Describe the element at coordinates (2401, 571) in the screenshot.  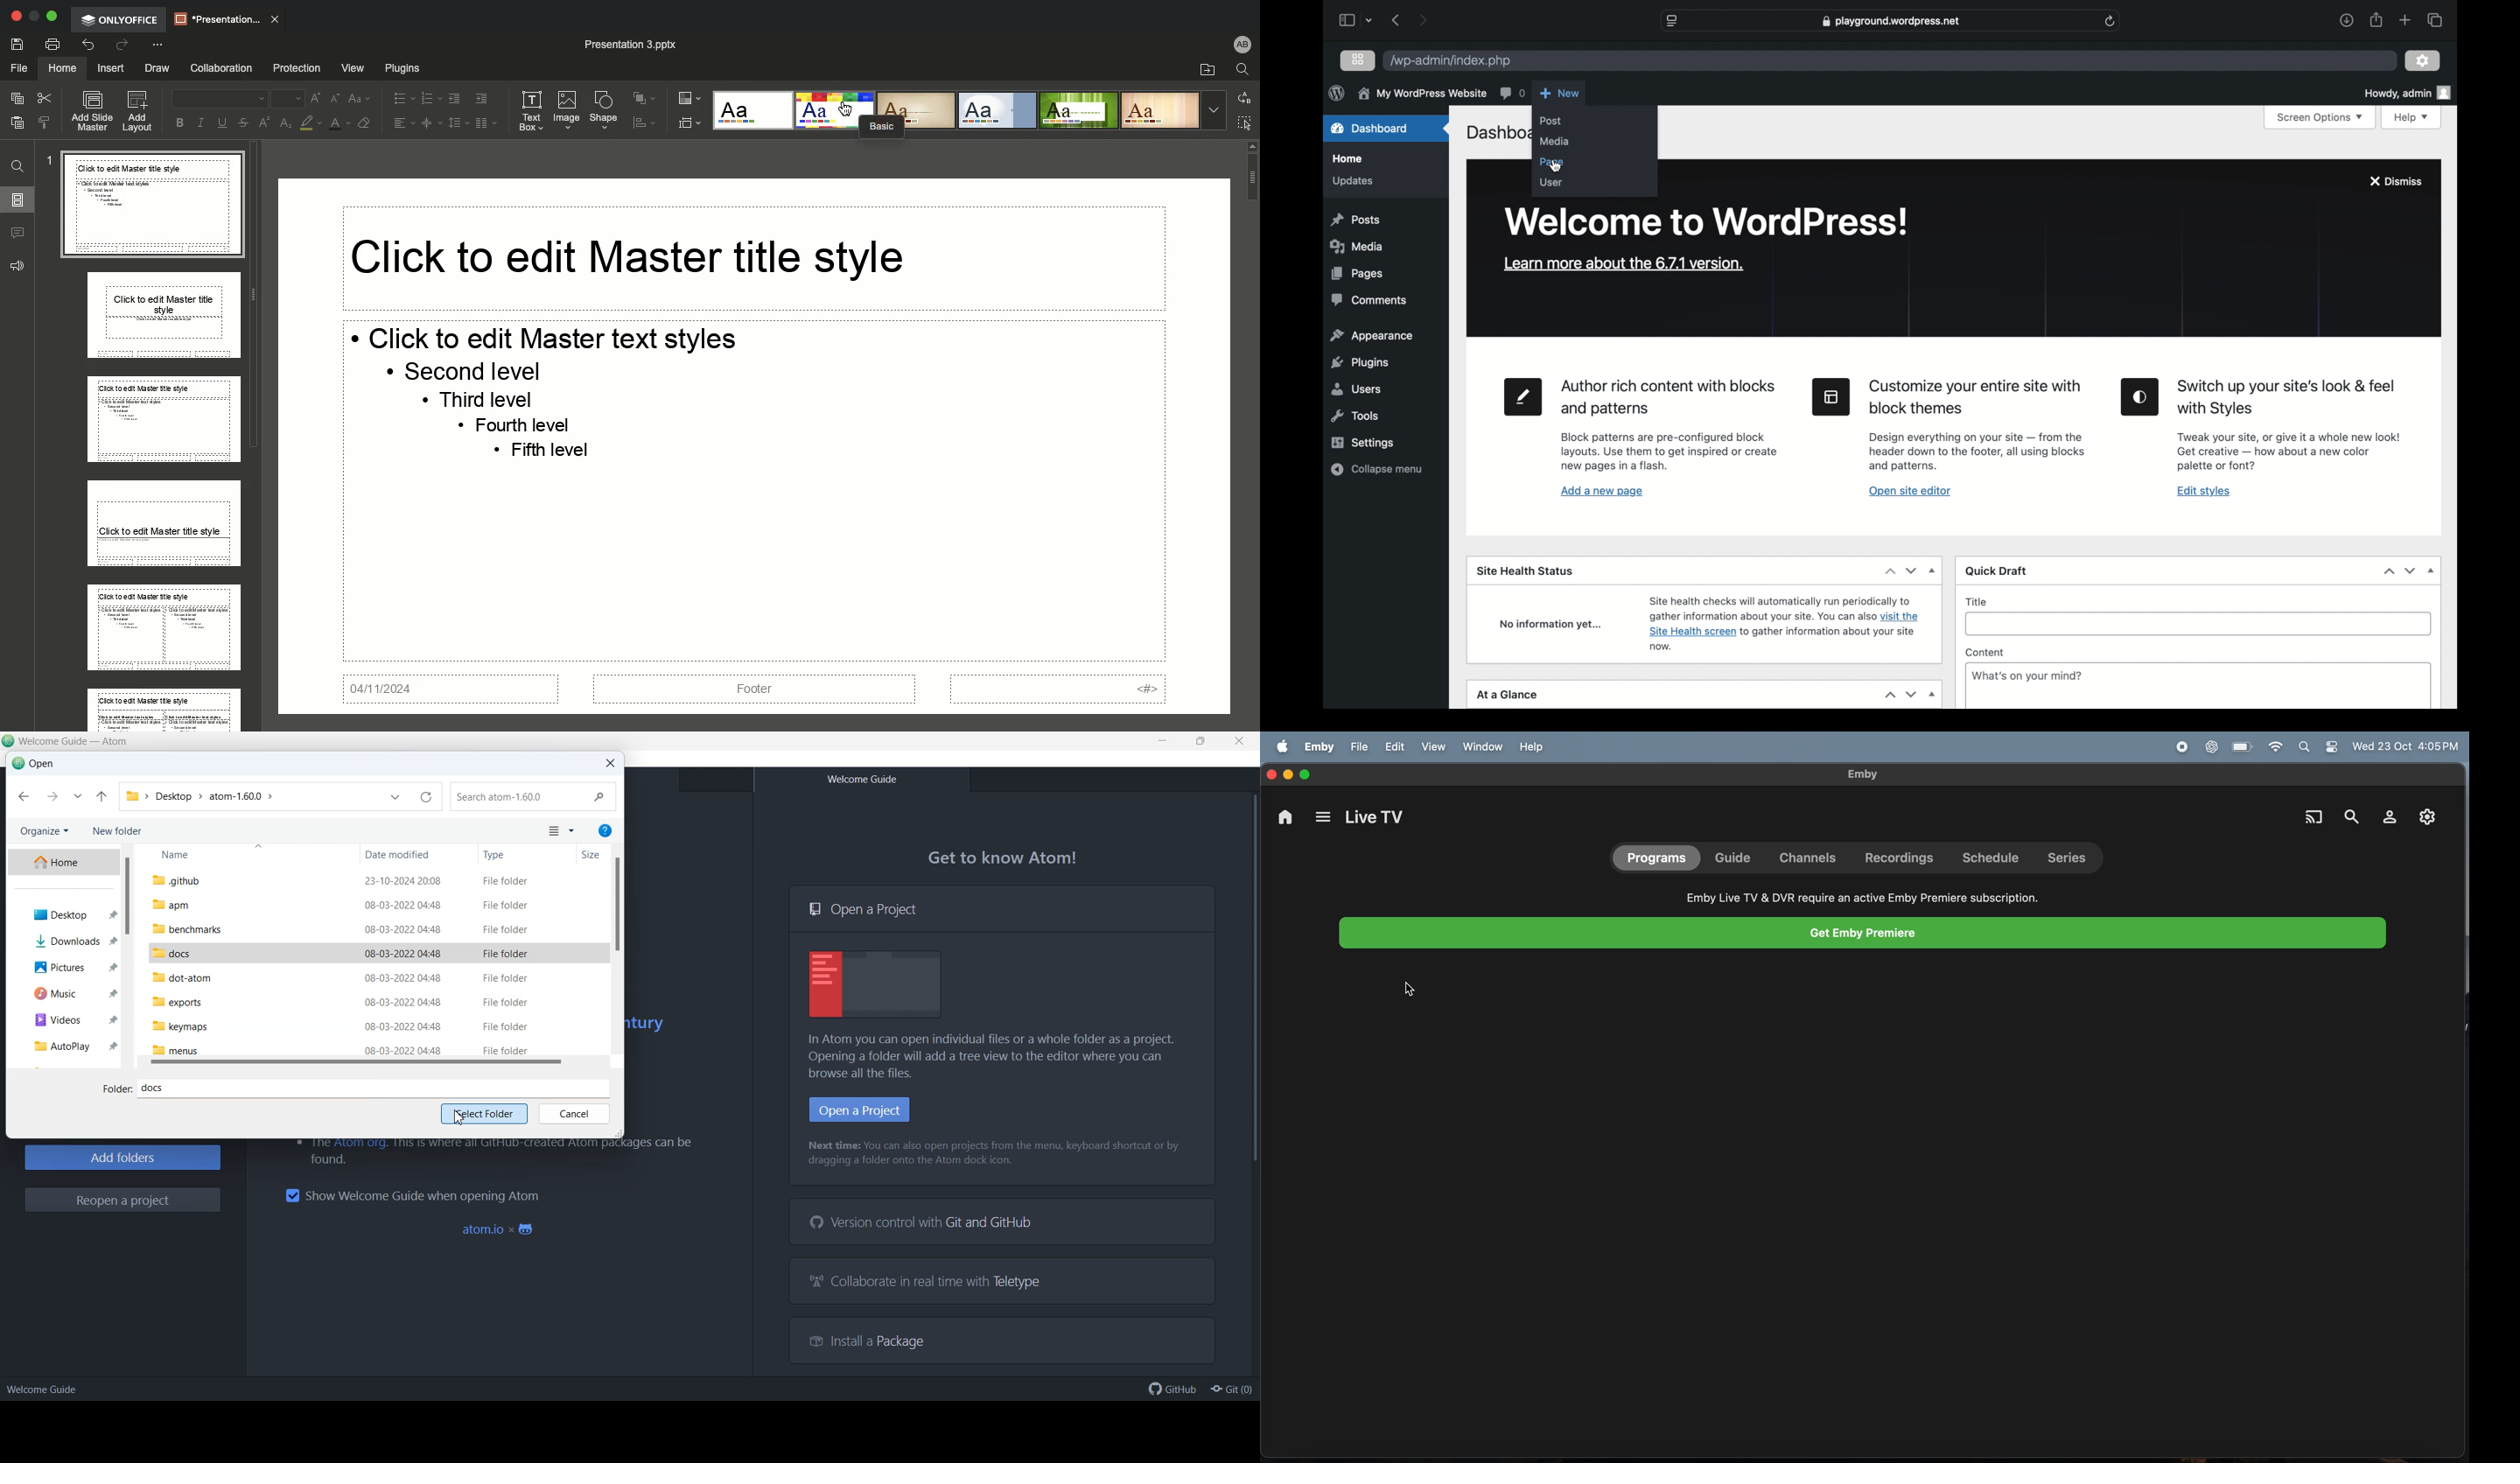
I see `stepper buttons` at that location.